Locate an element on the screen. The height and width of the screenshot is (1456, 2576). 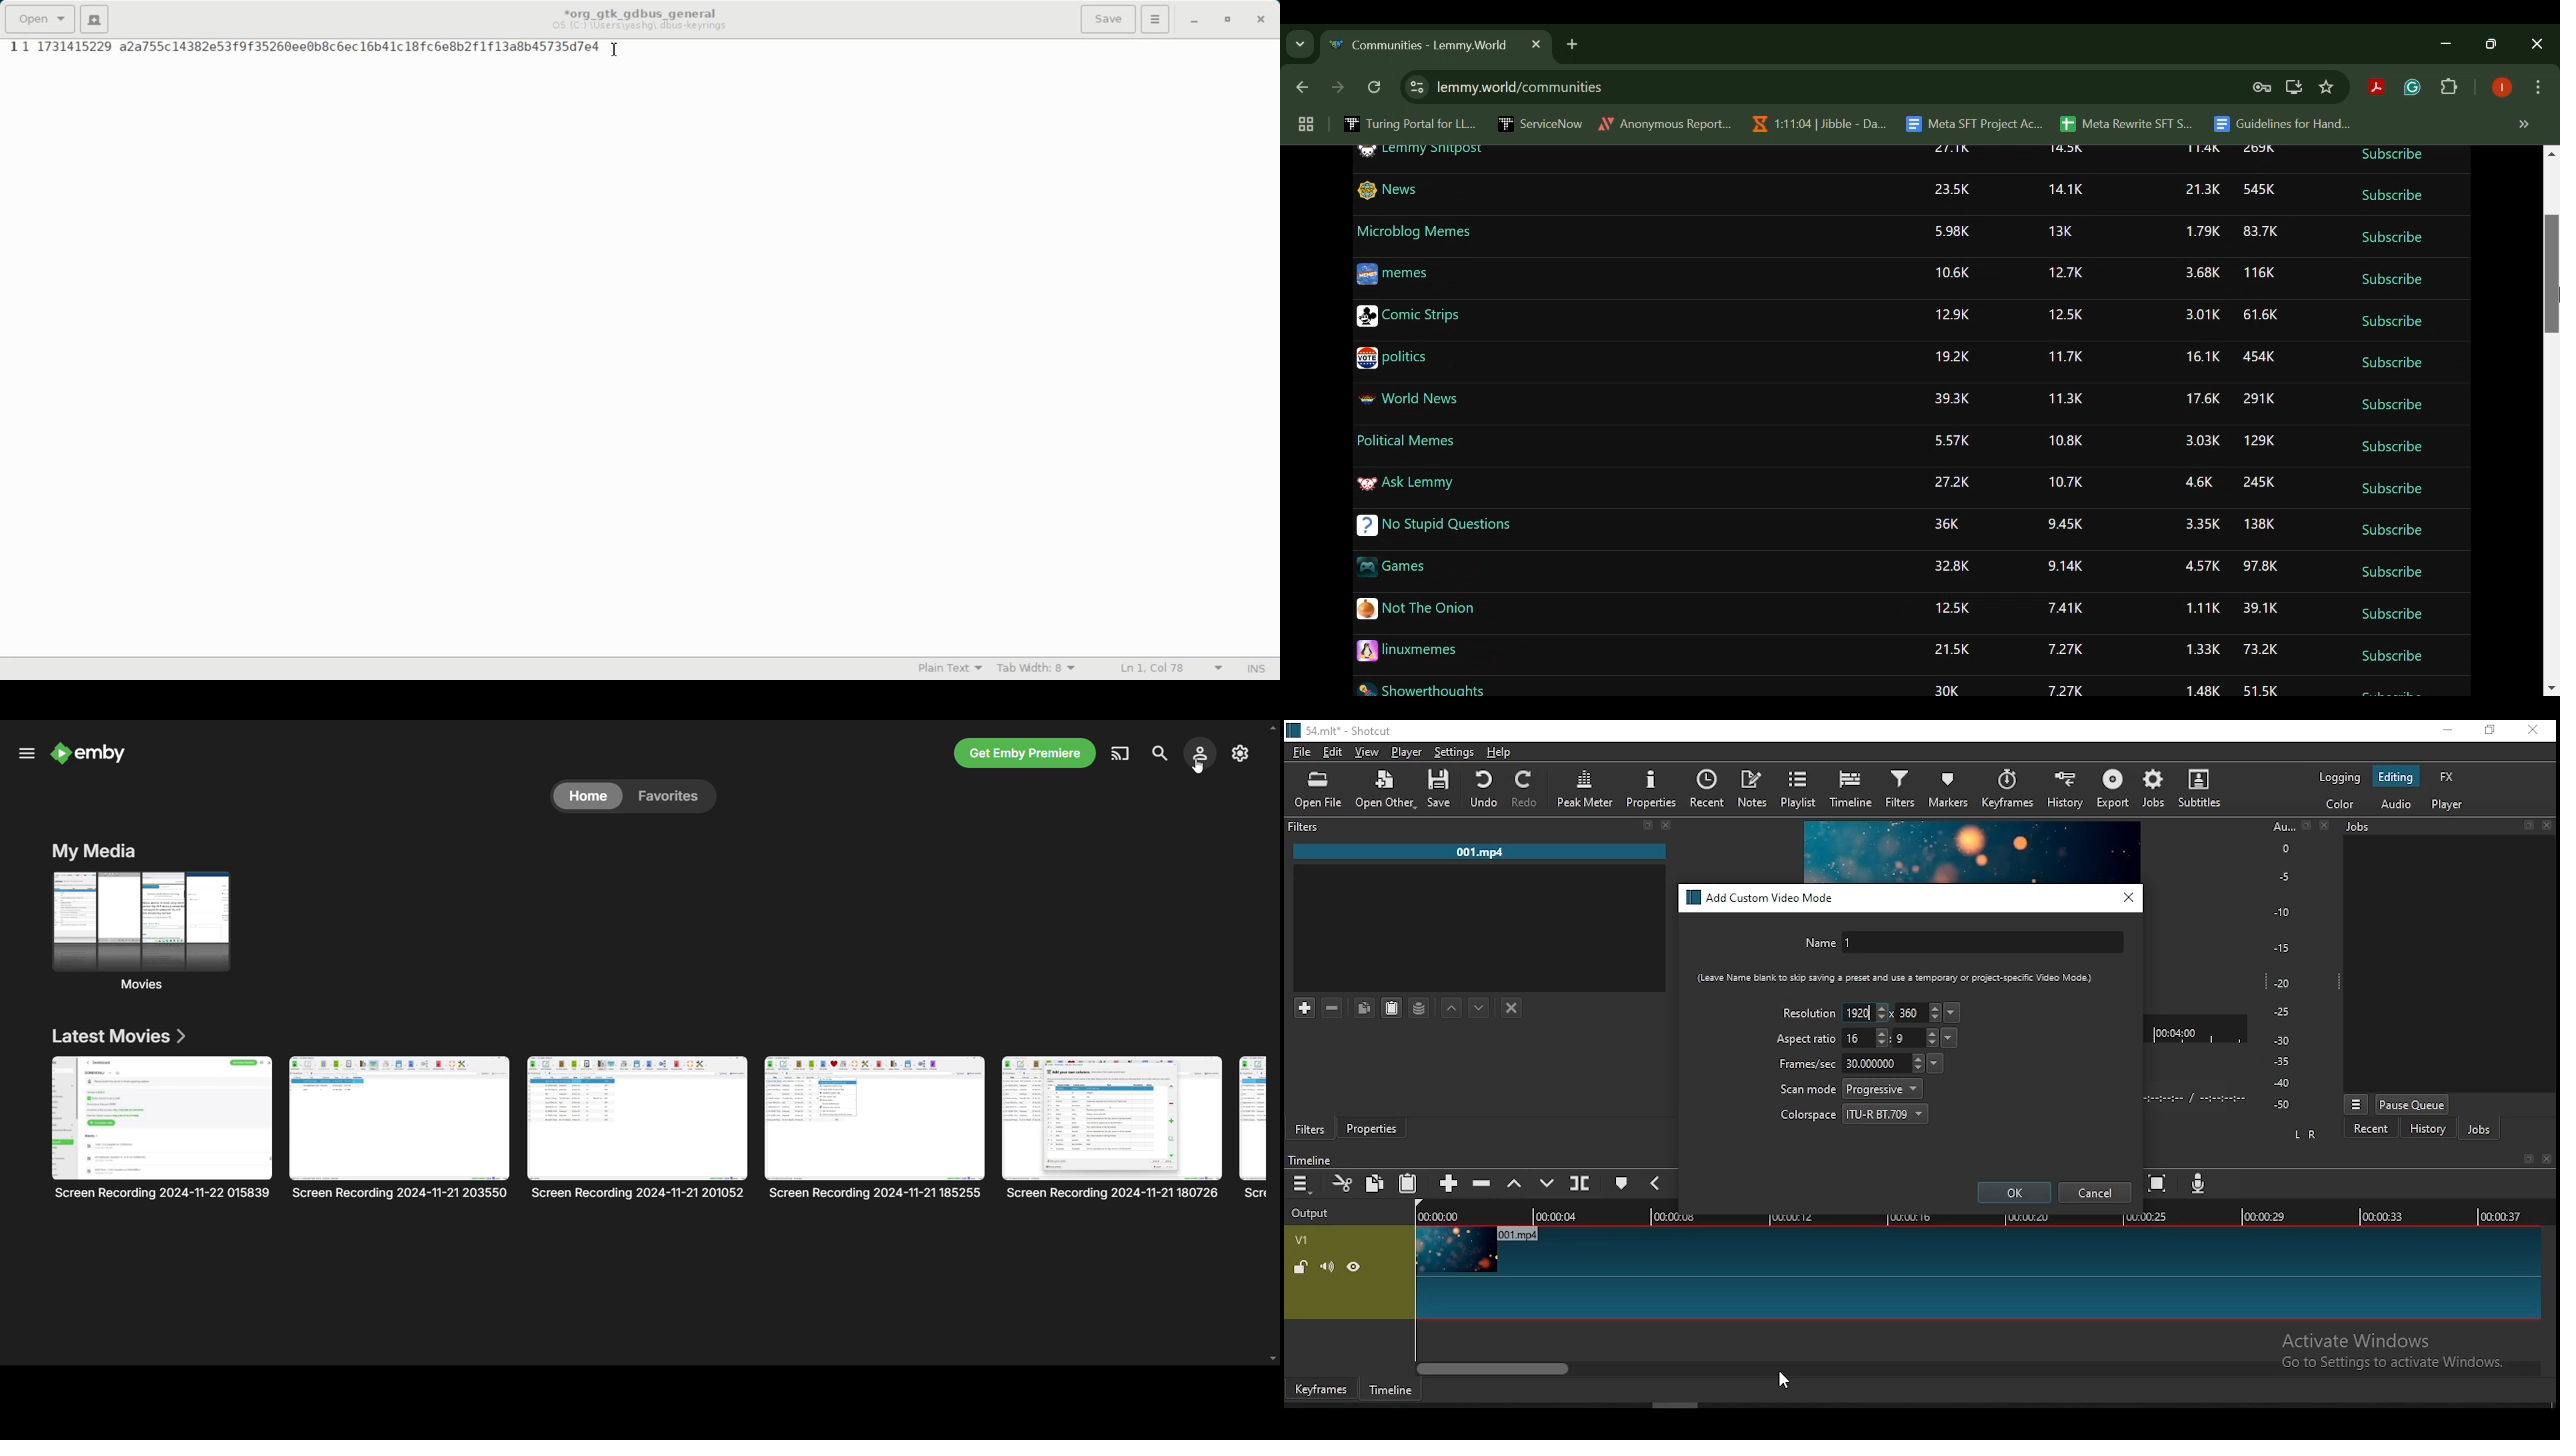
deselect filter is located at coordinates (1513, 1009).